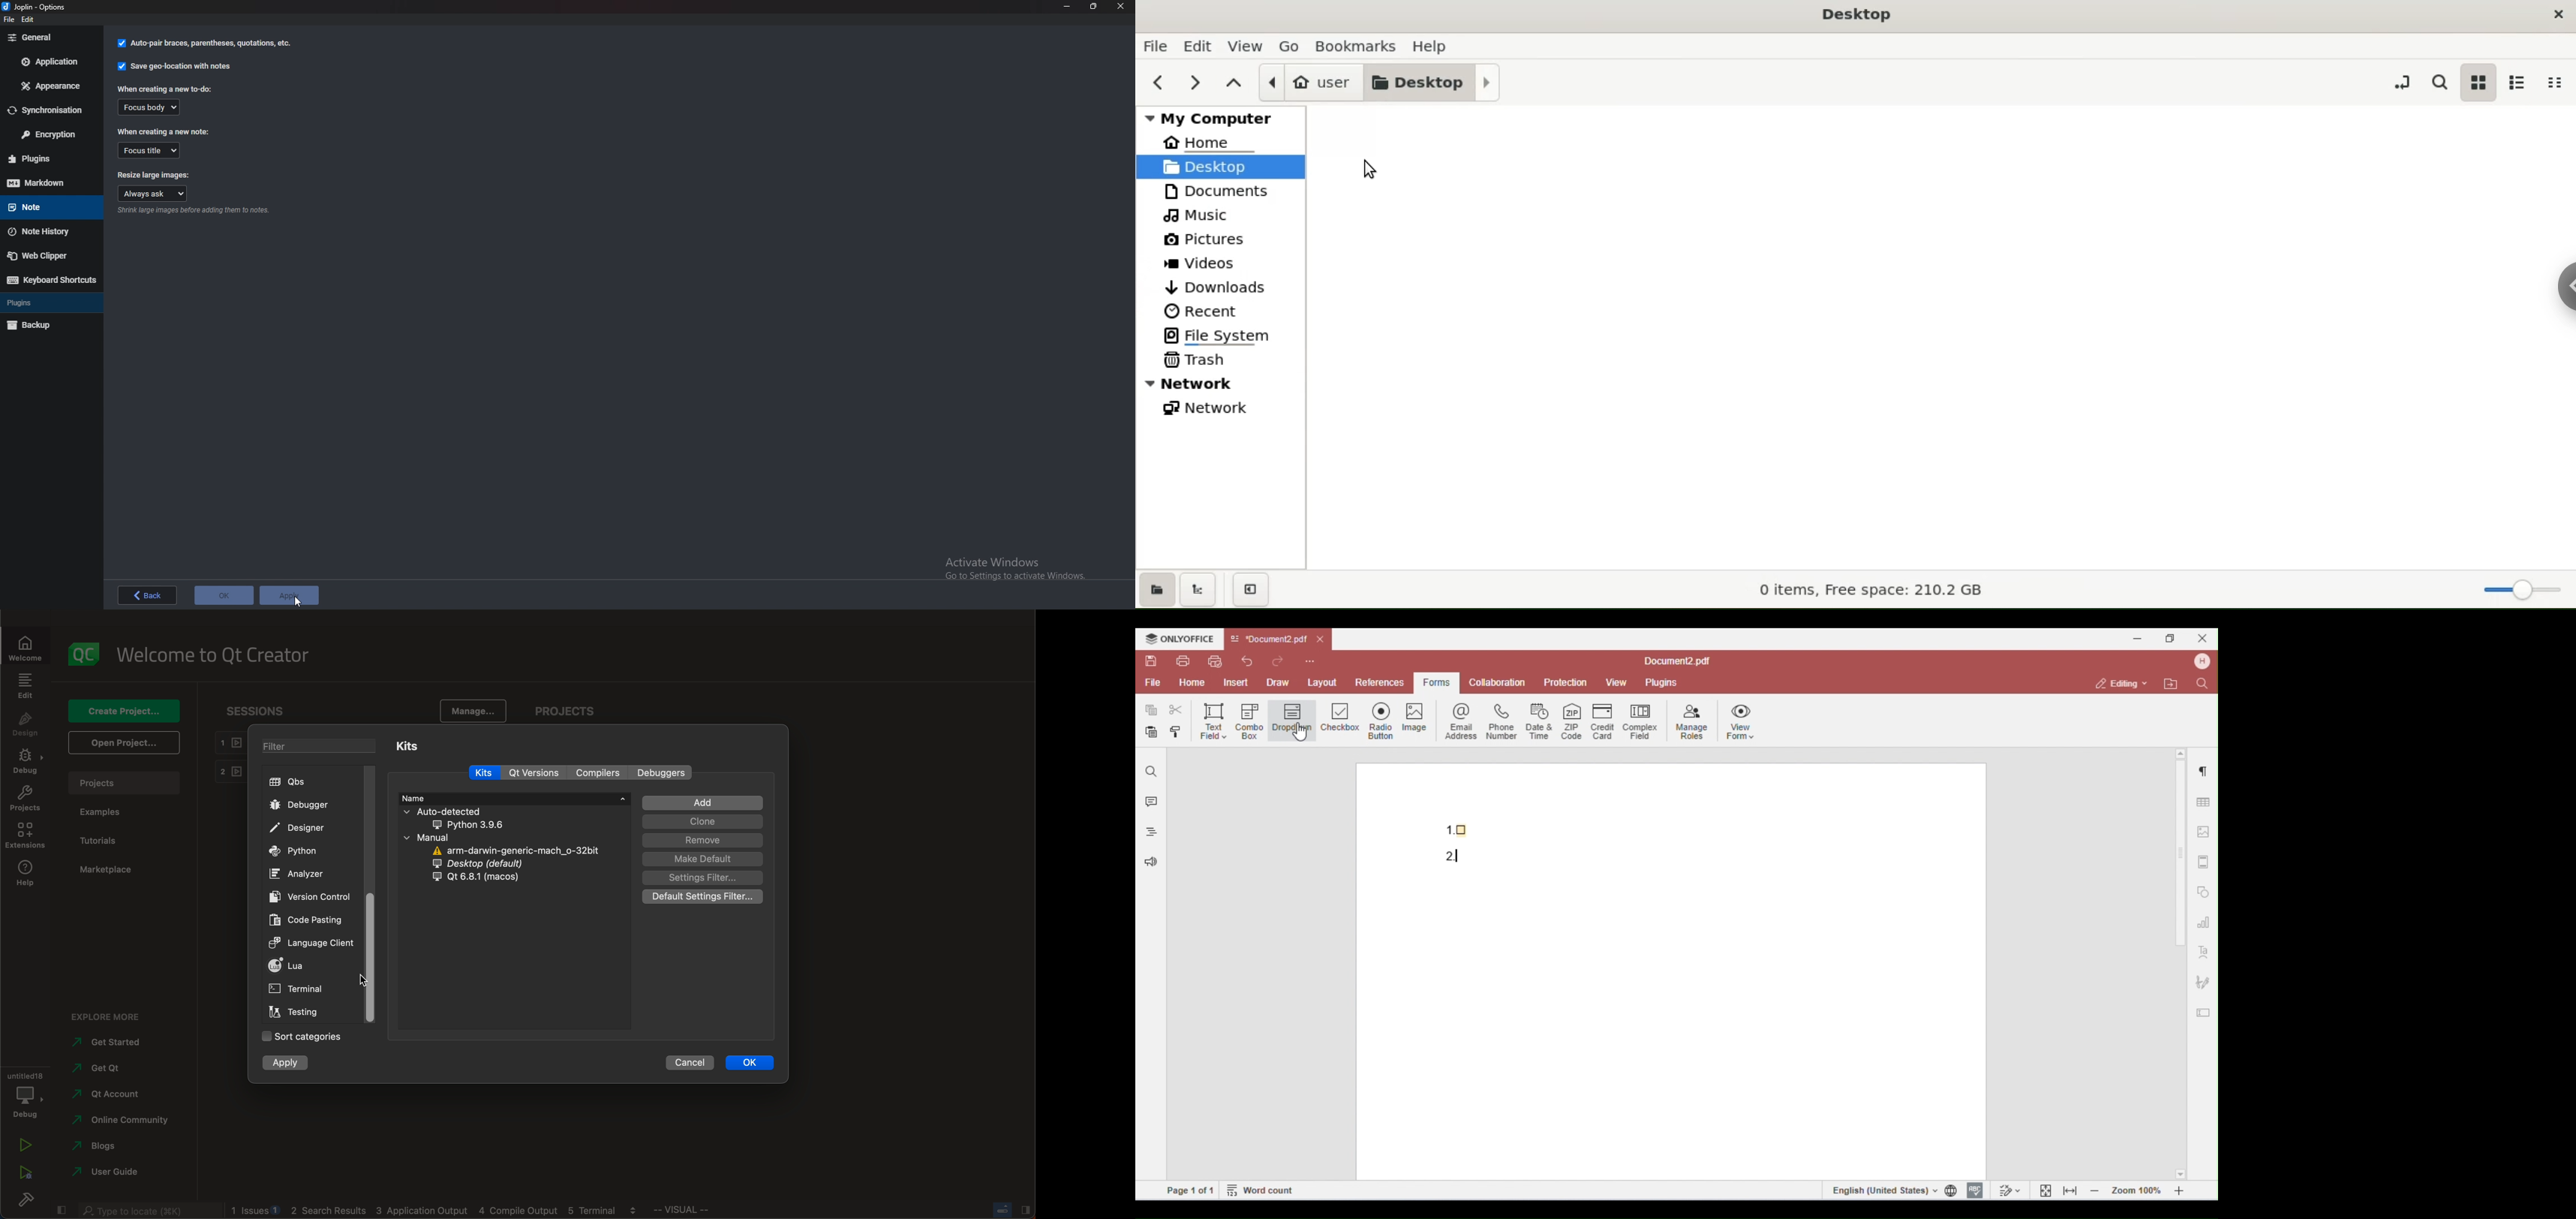  I want to click on terminal, so click(309, 988).